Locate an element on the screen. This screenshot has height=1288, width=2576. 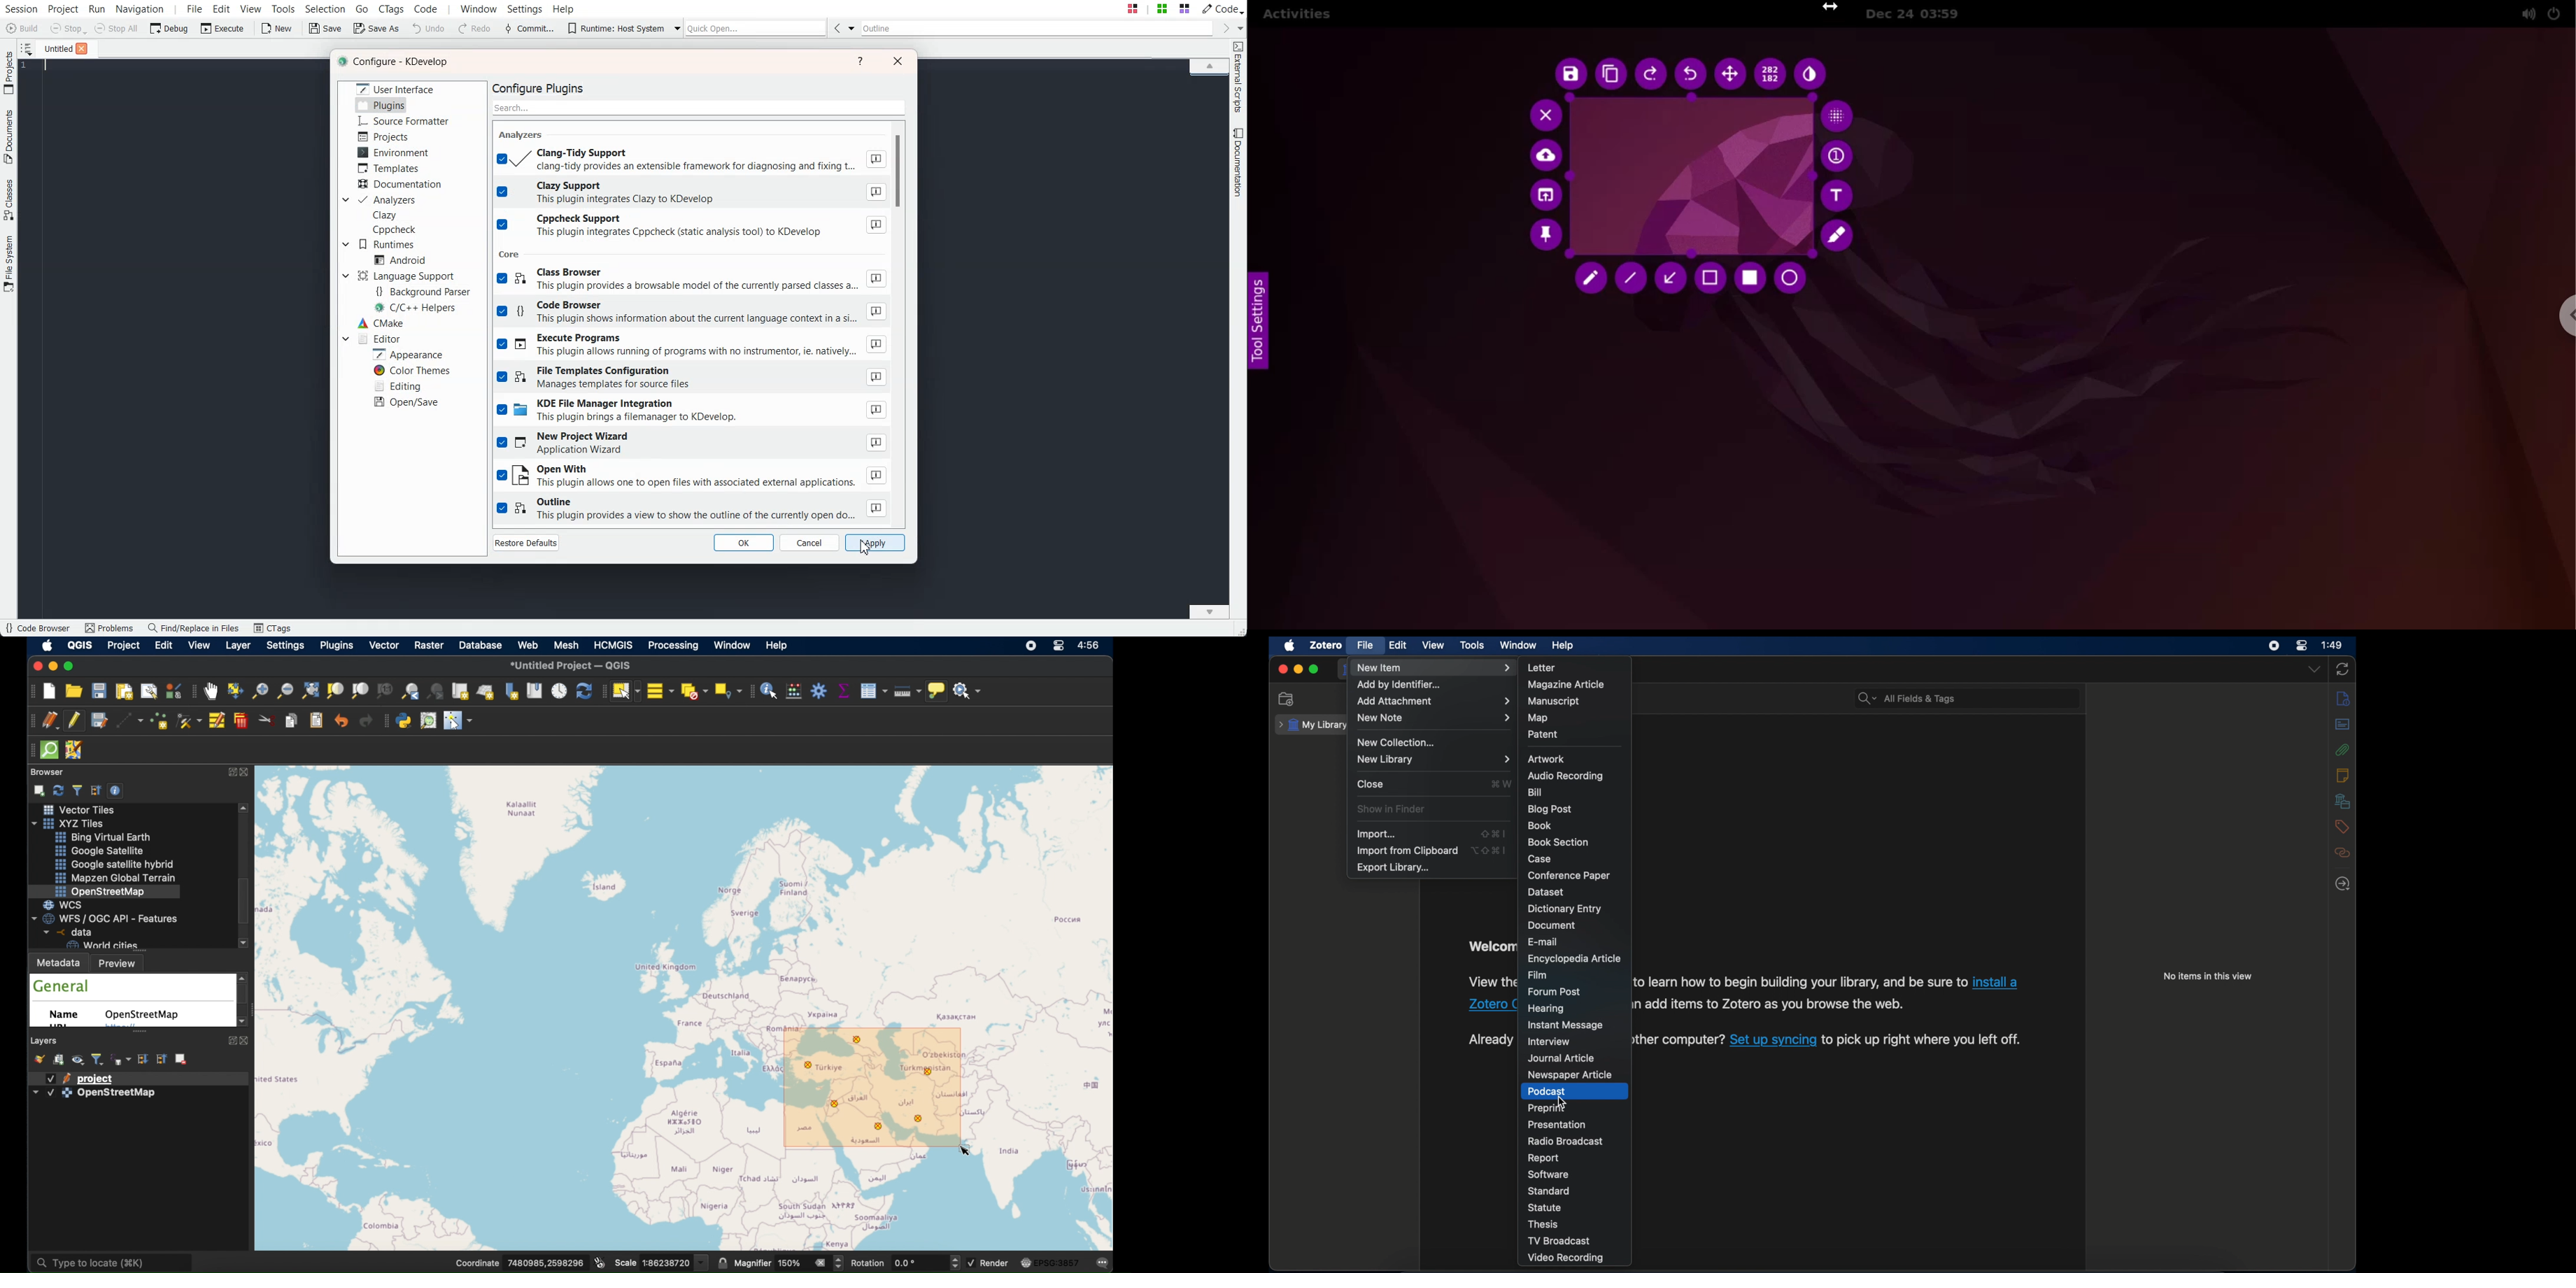
Welcome is located at coordinates (1491, 946).